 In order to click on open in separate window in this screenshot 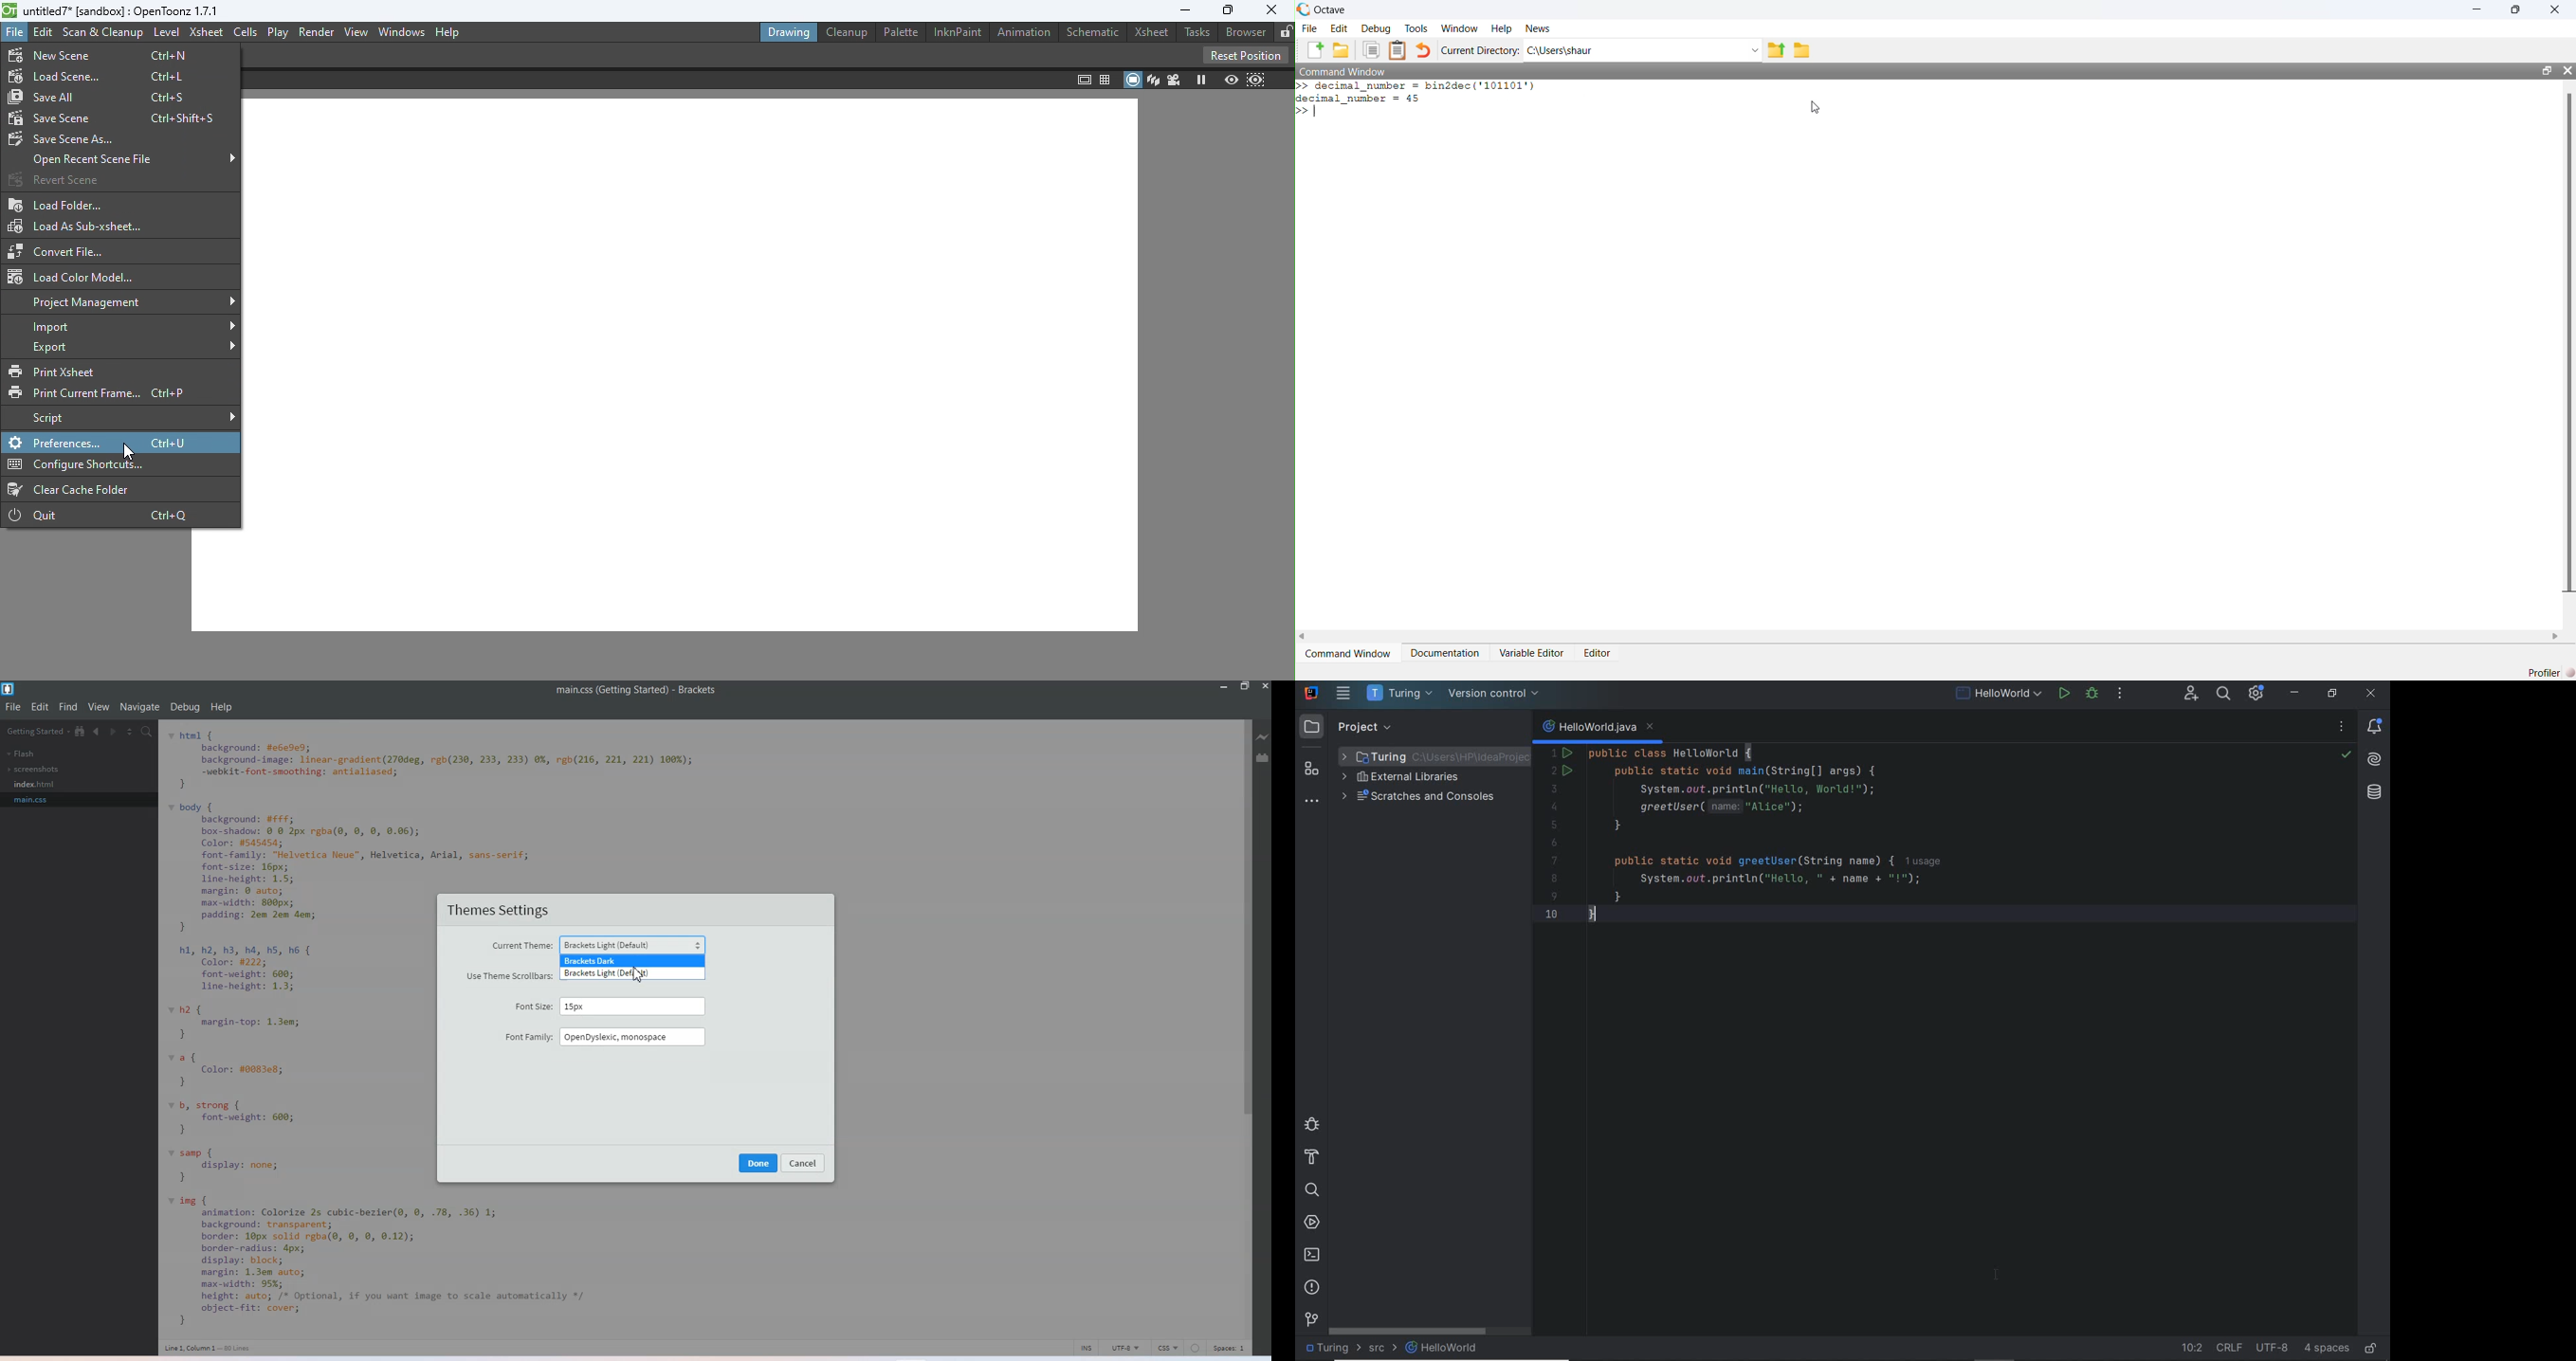, I will do `click(2548, 71)`.